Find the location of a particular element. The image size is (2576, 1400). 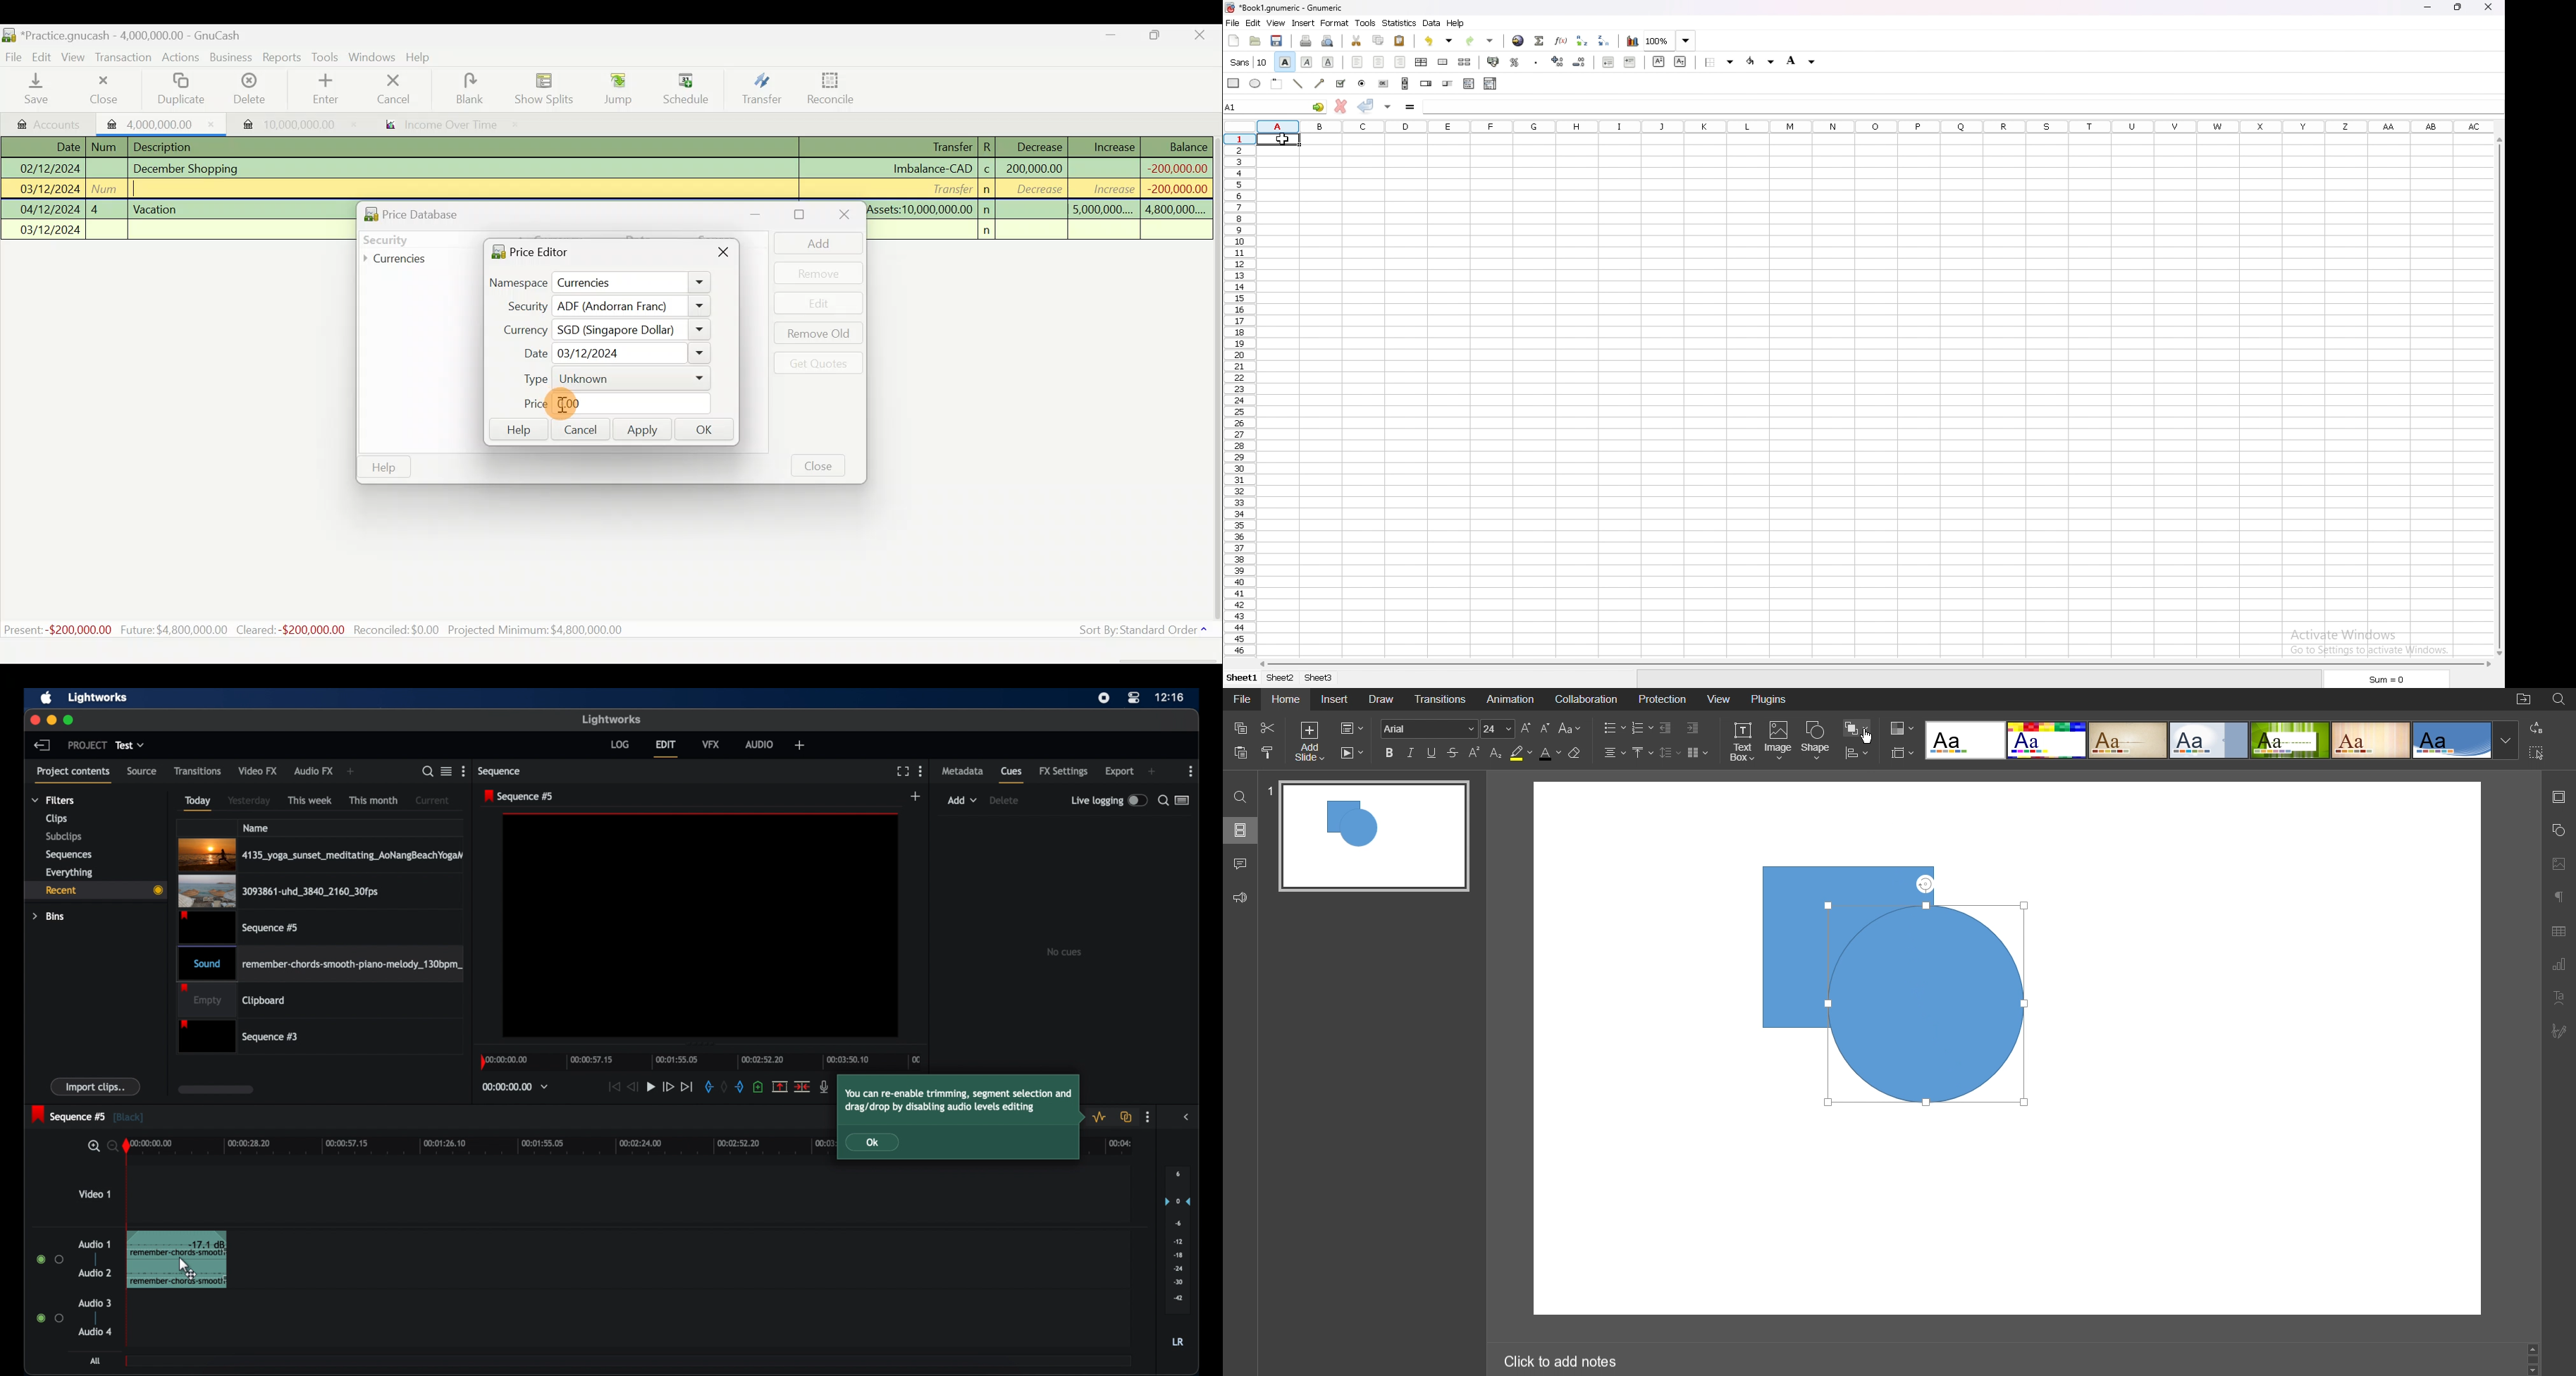

sheet 1 is located at coordinates (1243, 679).